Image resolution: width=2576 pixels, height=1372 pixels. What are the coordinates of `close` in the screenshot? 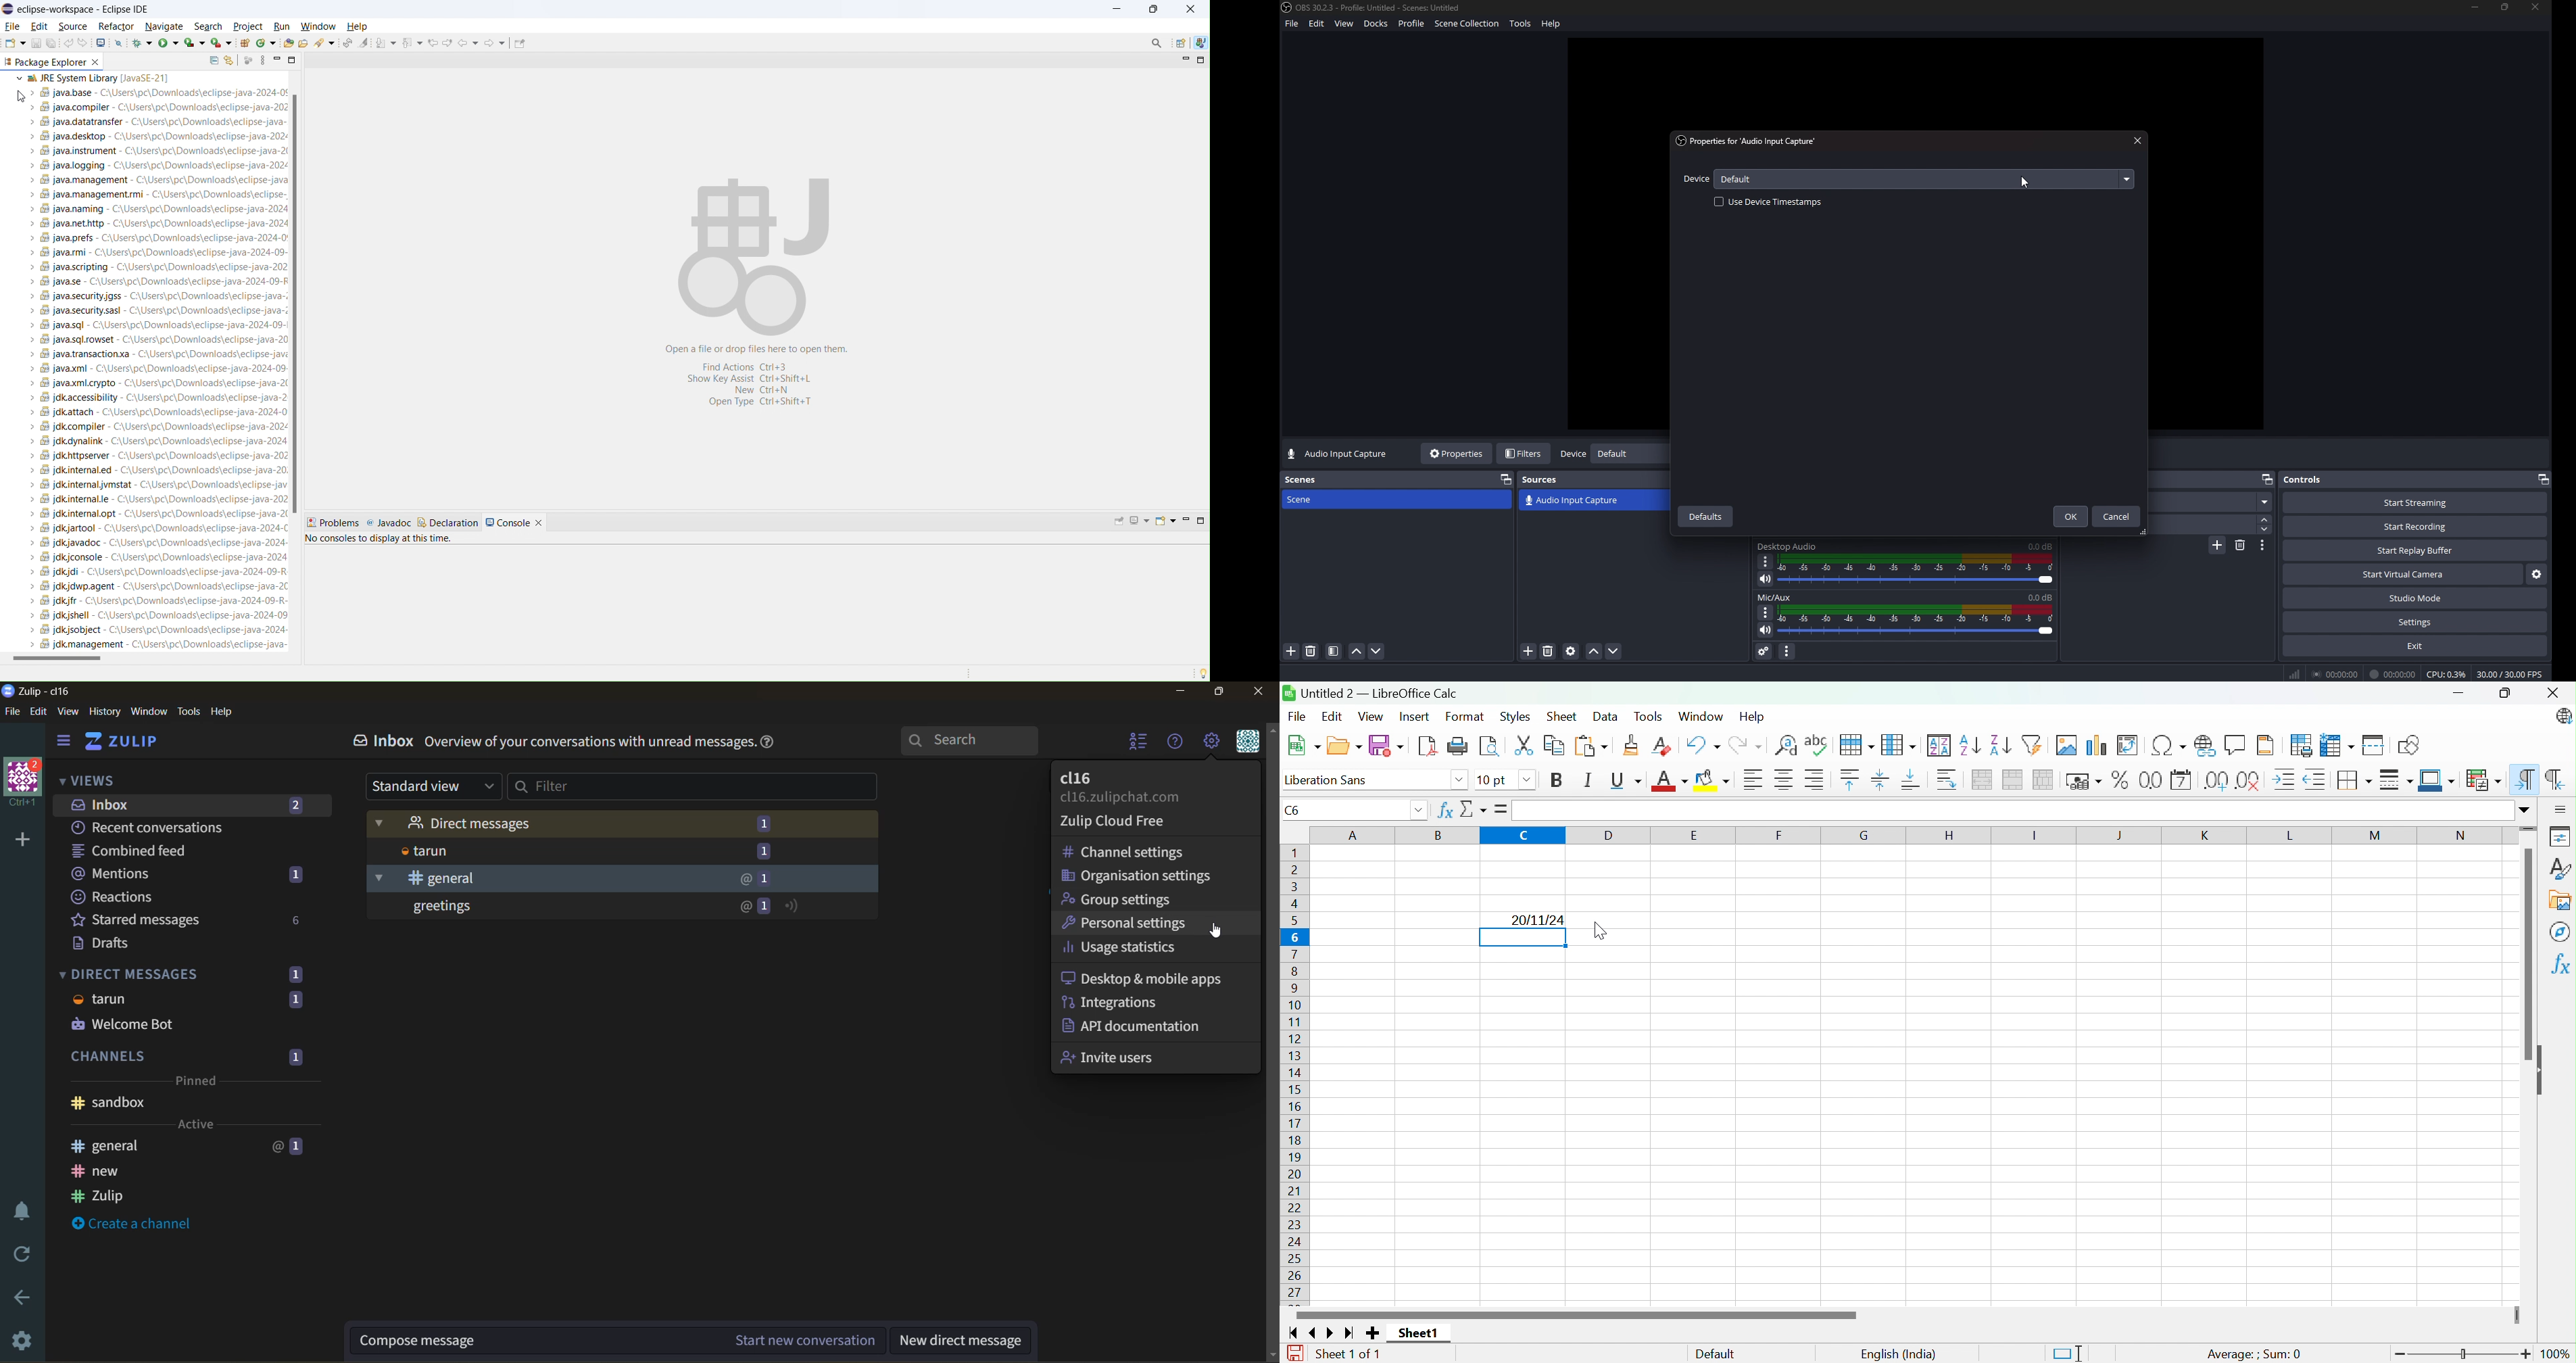 It's located at (1256, 693).